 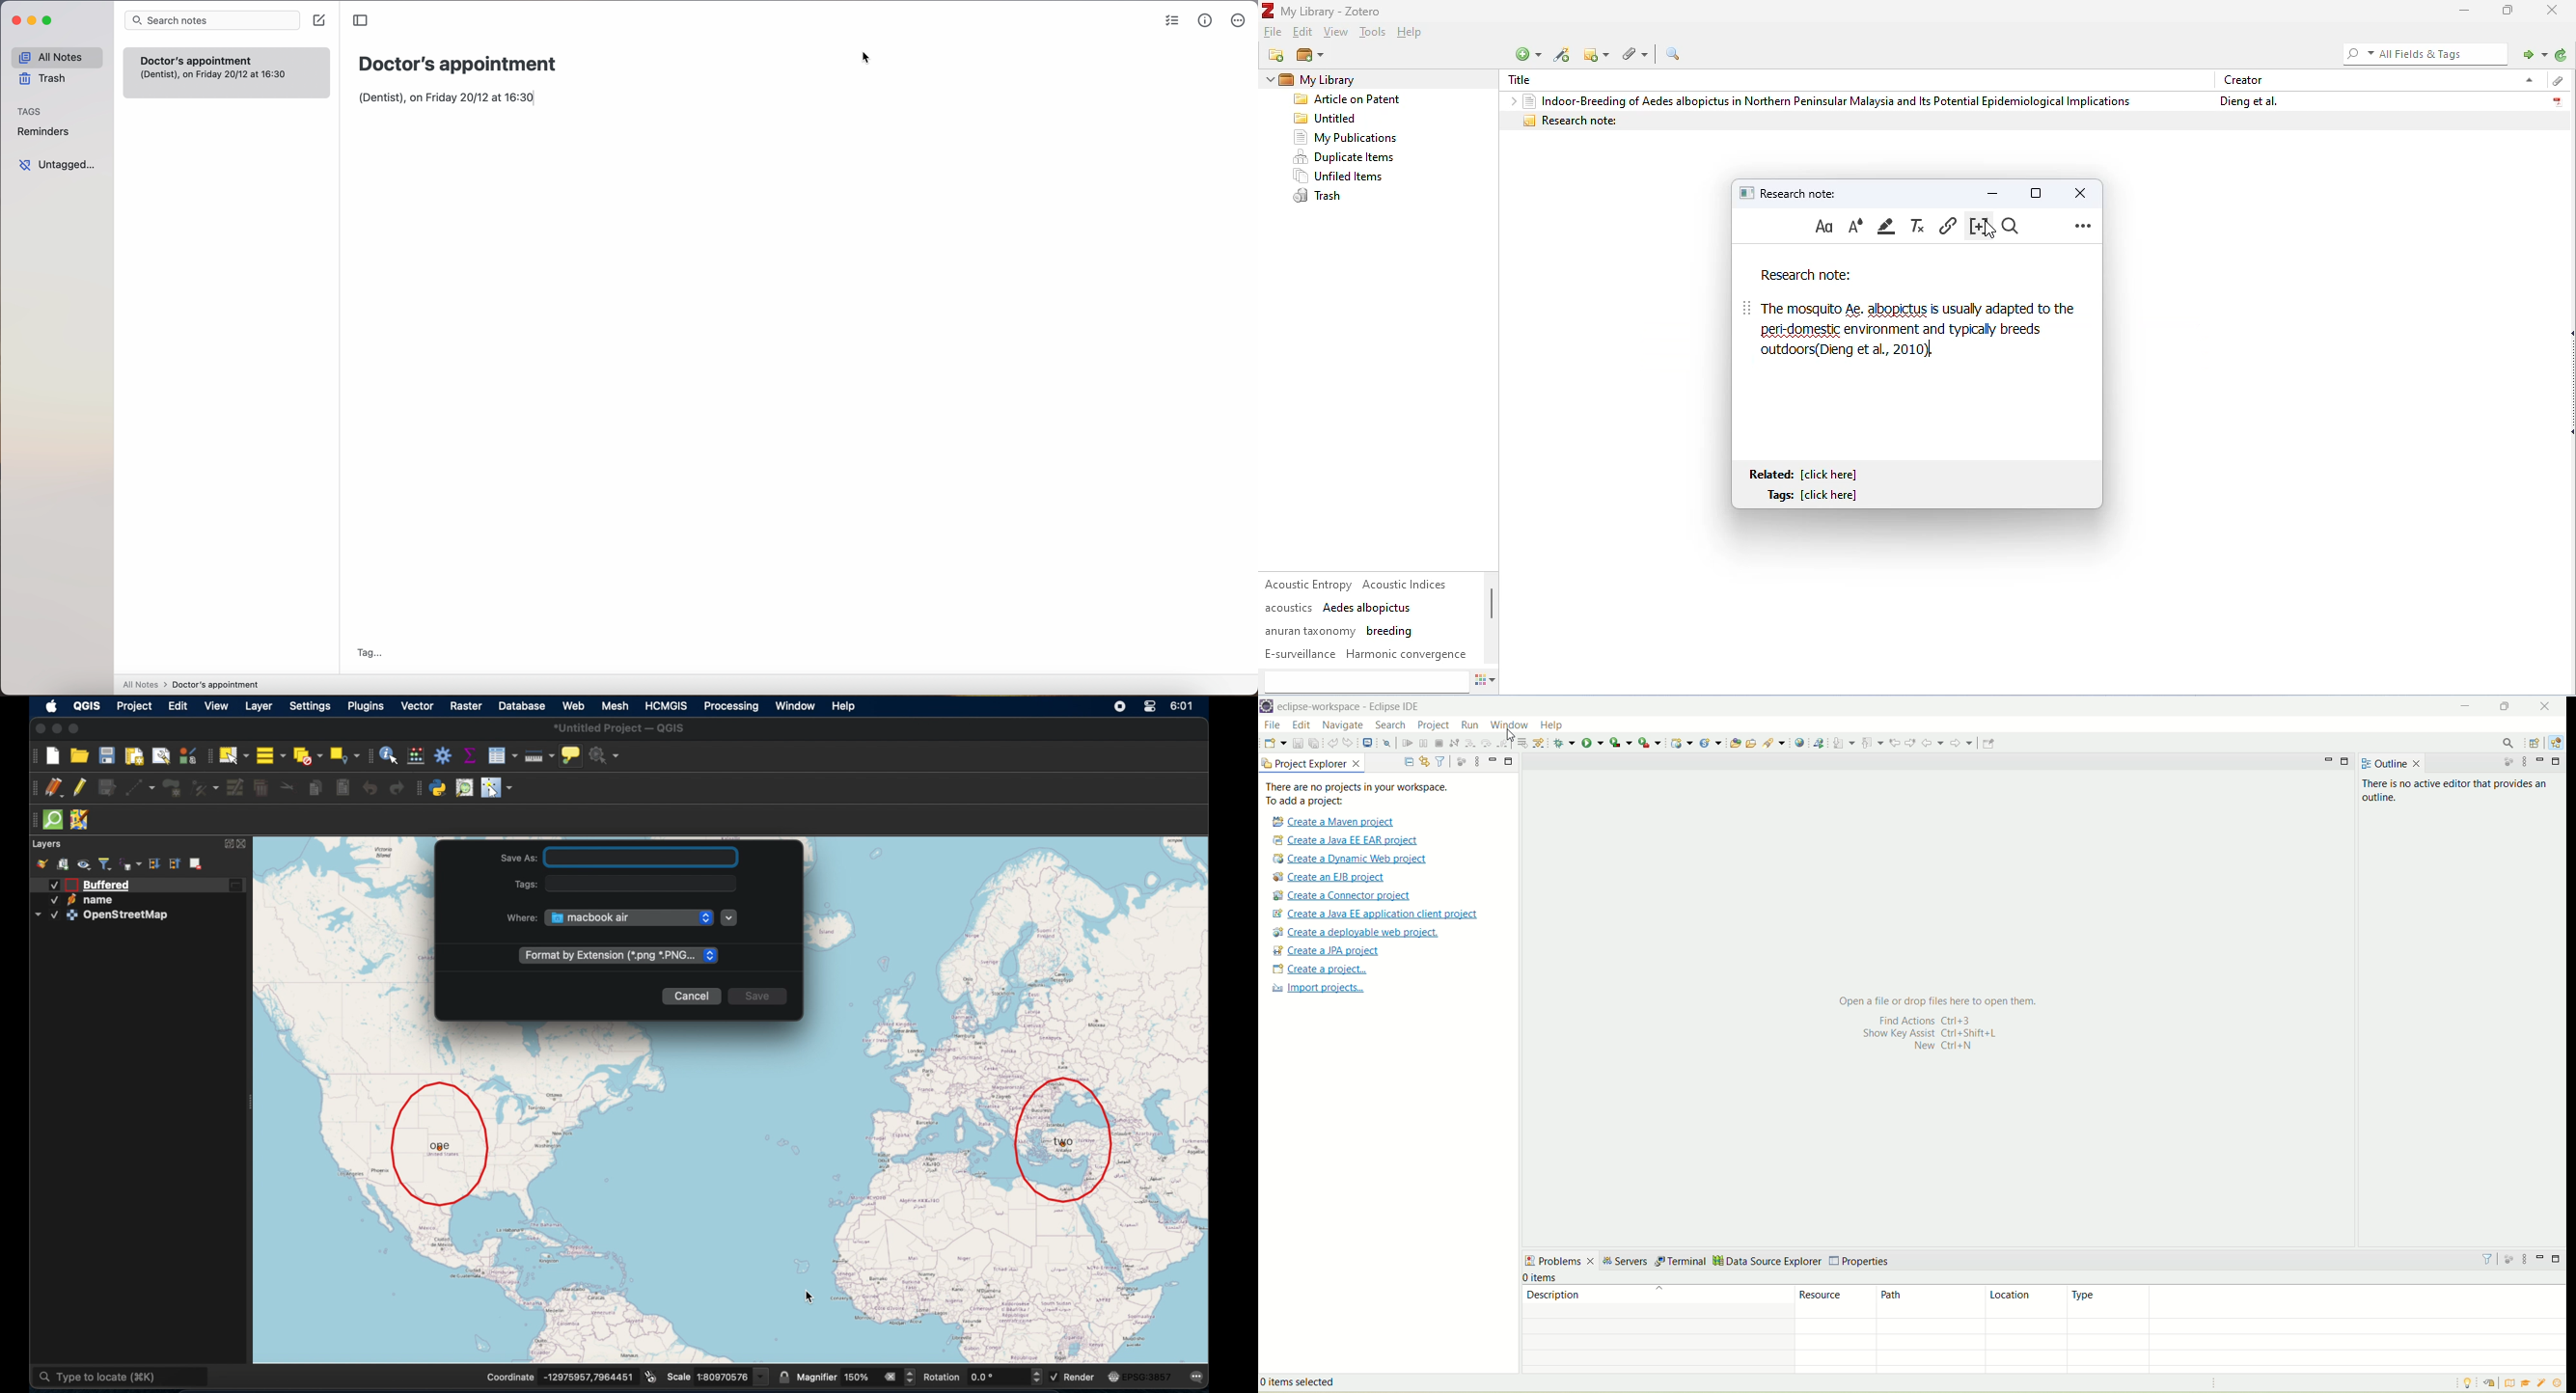 I want to click on locate, so click(x=2532, y=53).